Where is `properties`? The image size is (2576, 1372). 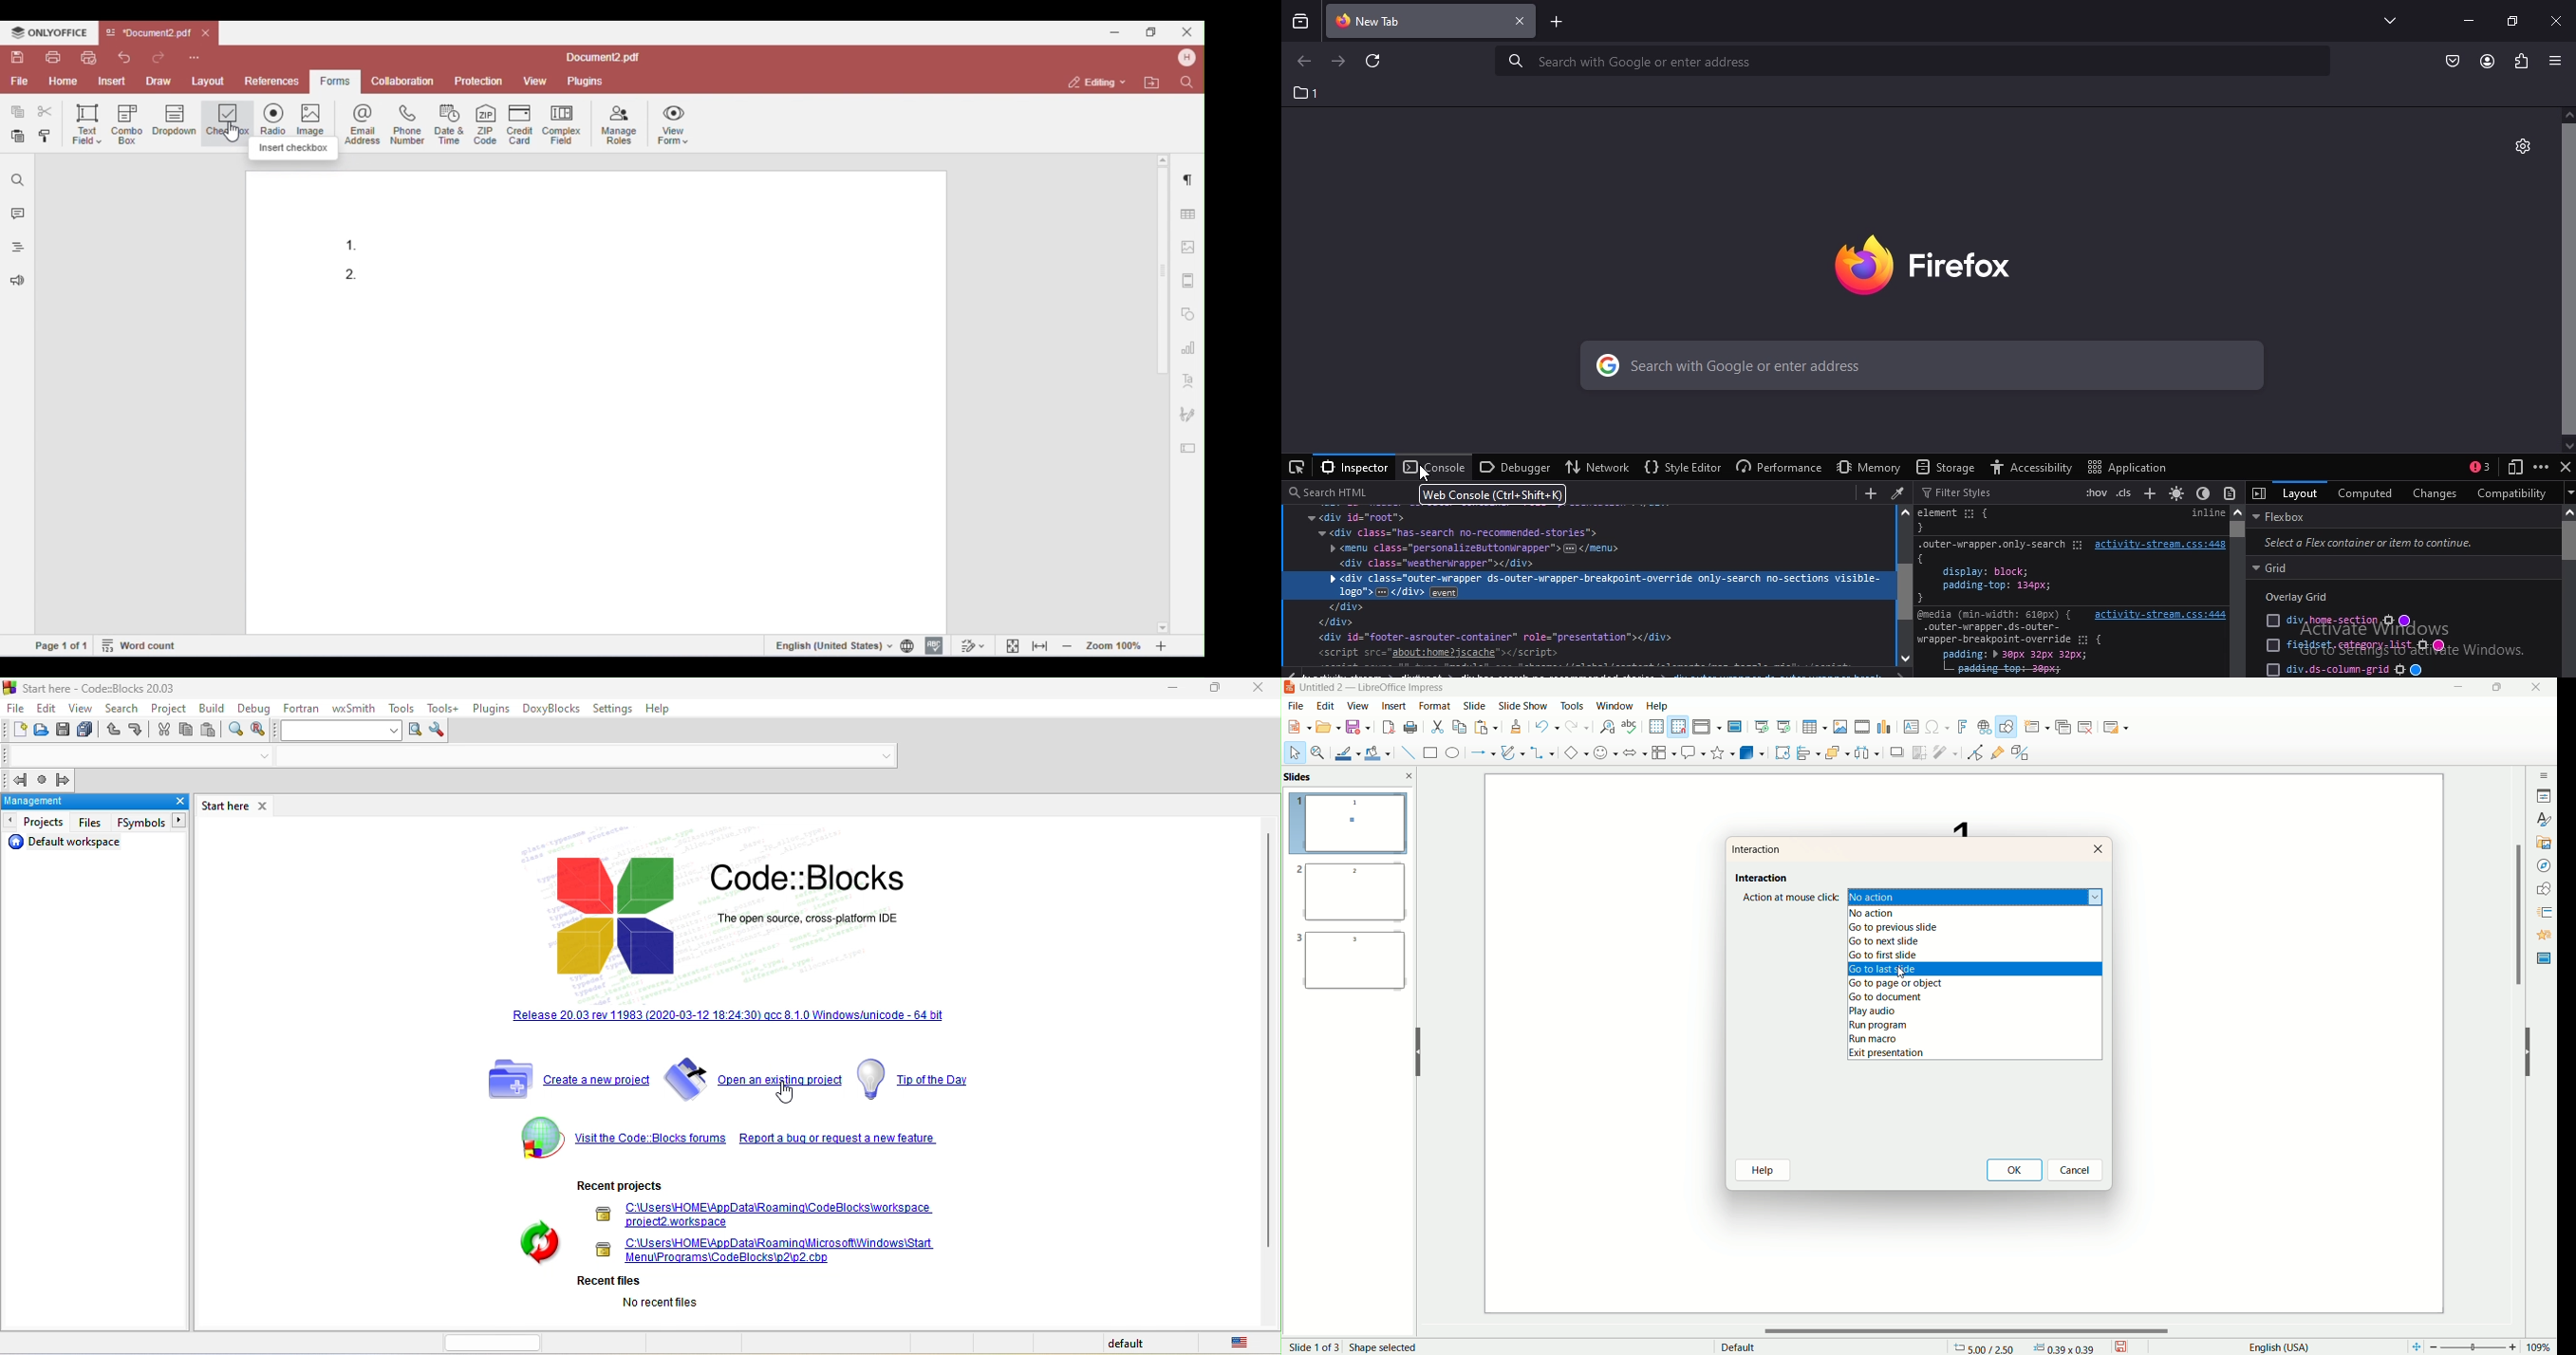
properties is located at coordinates (2544, 794).